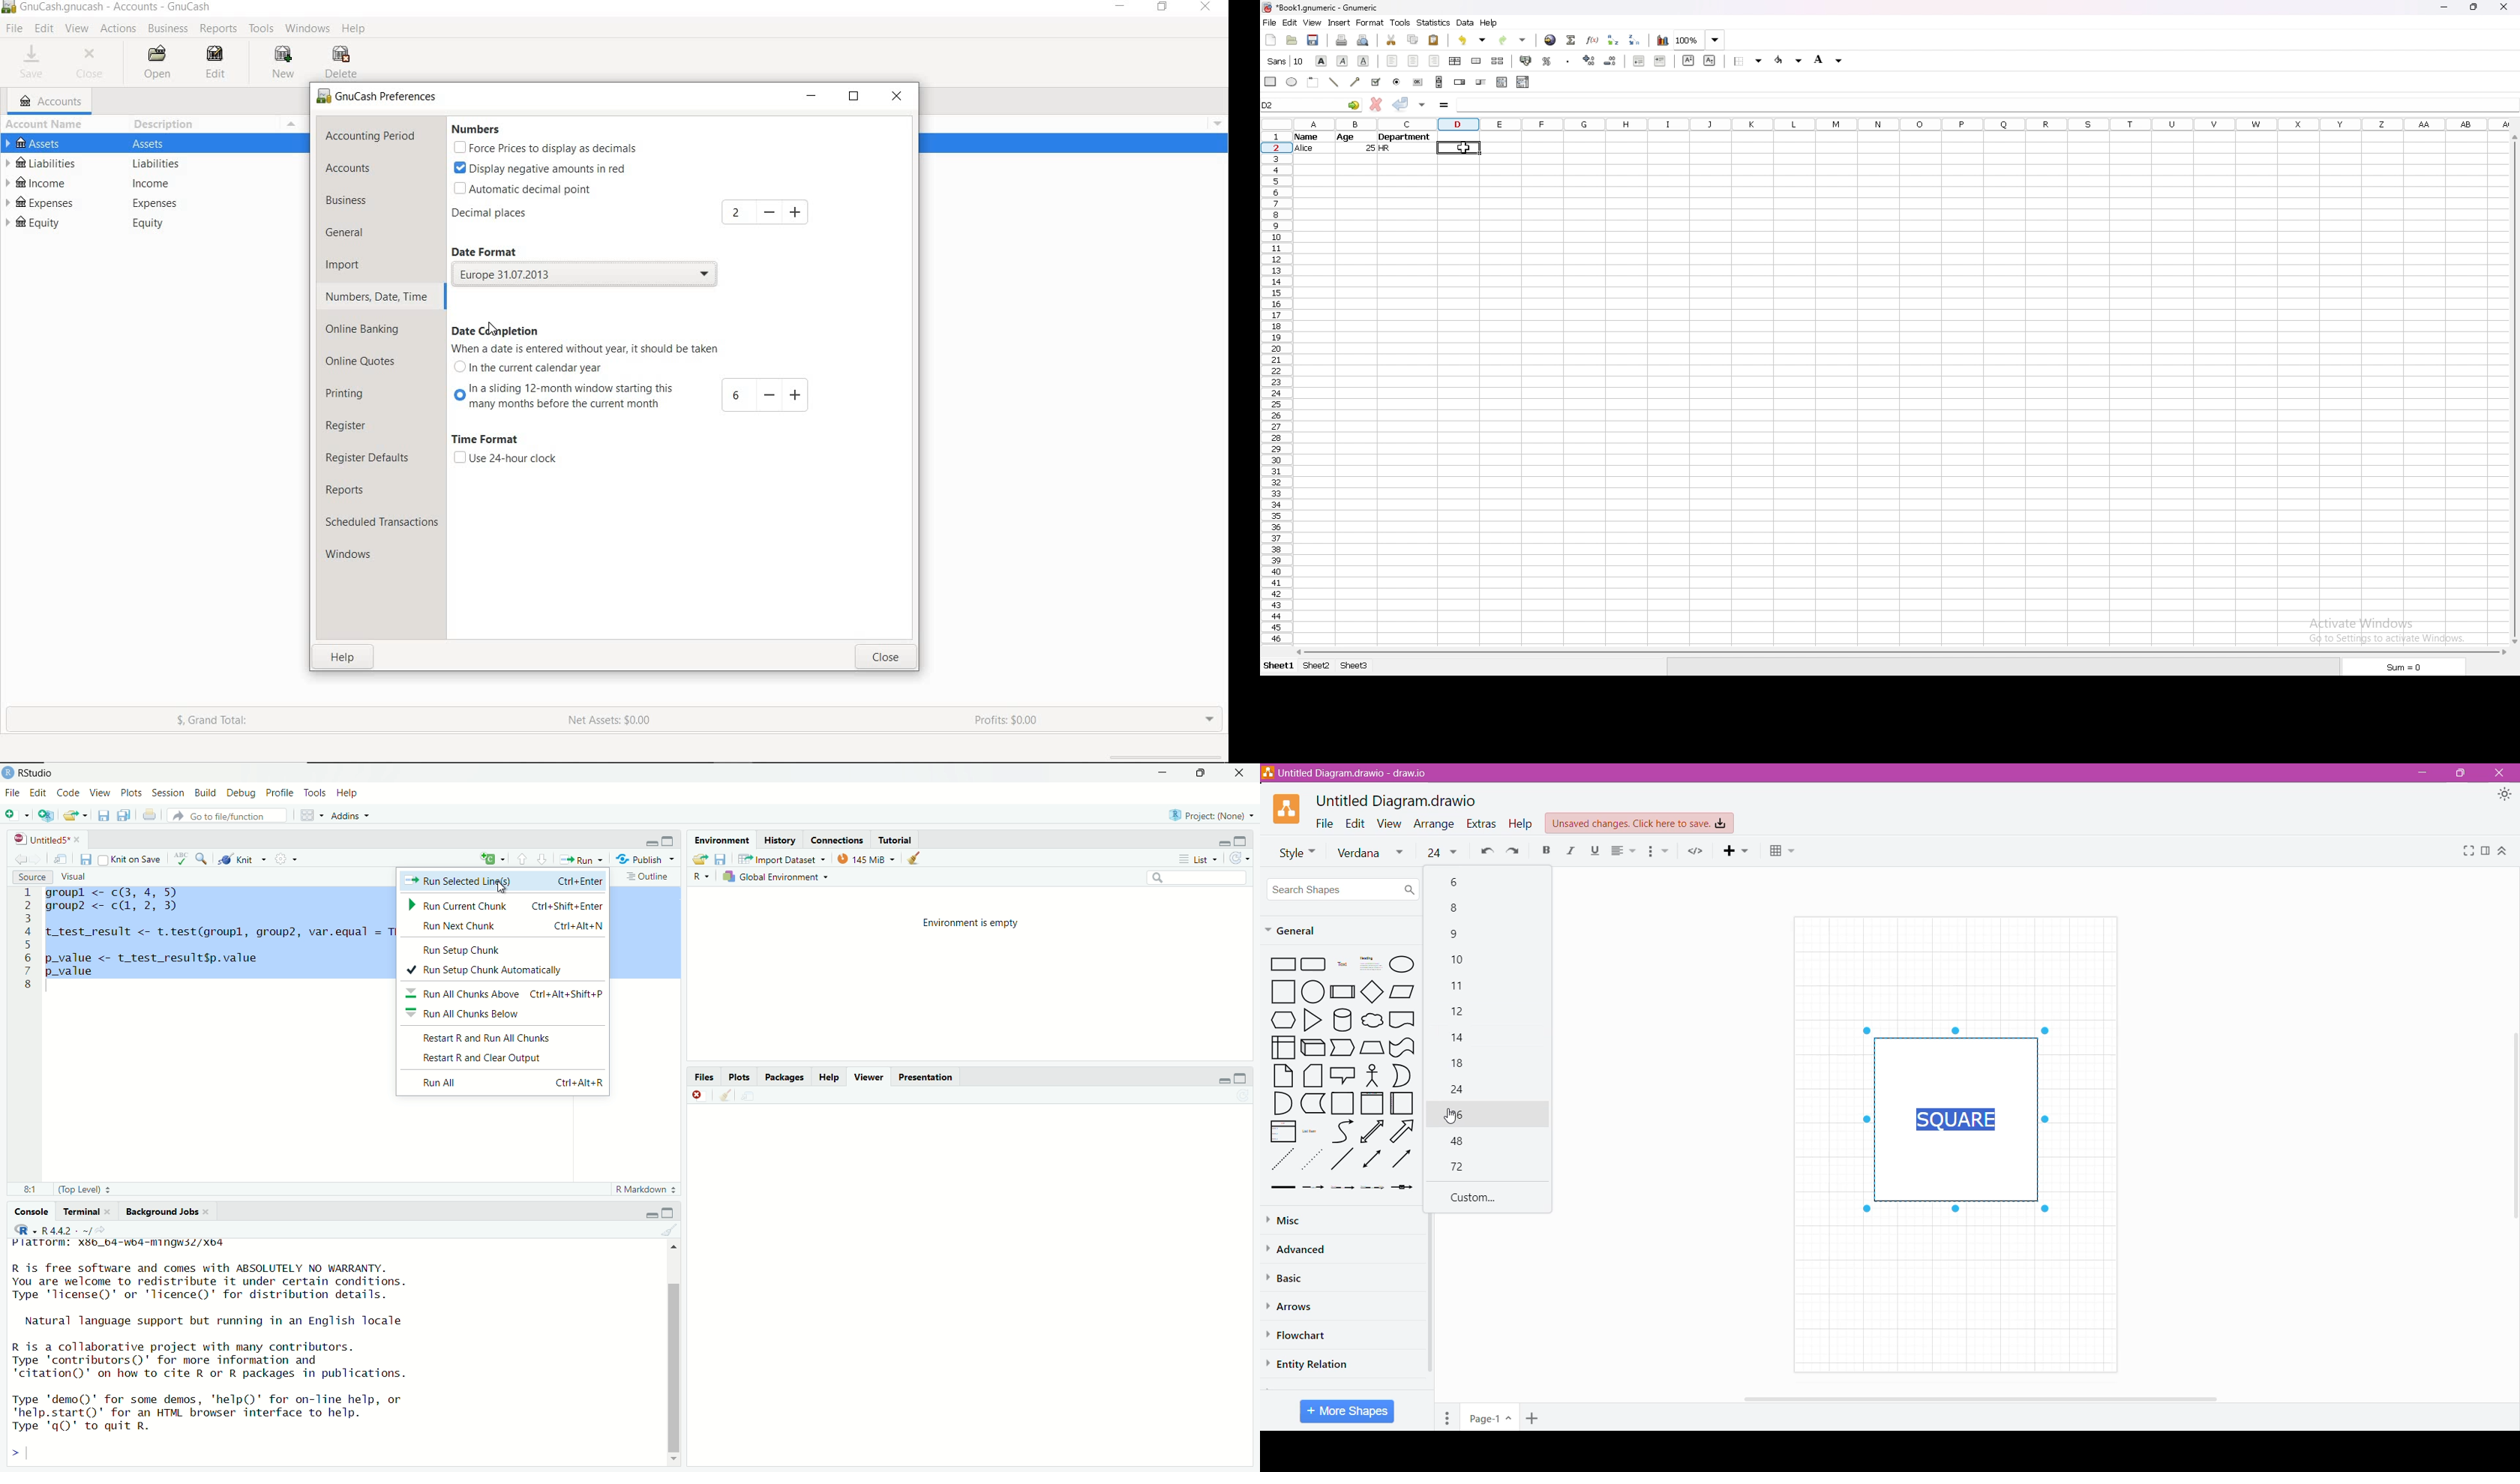 The width and height of the screenshot is (2520, 1484). I want to click on save, so click(1312, 41).